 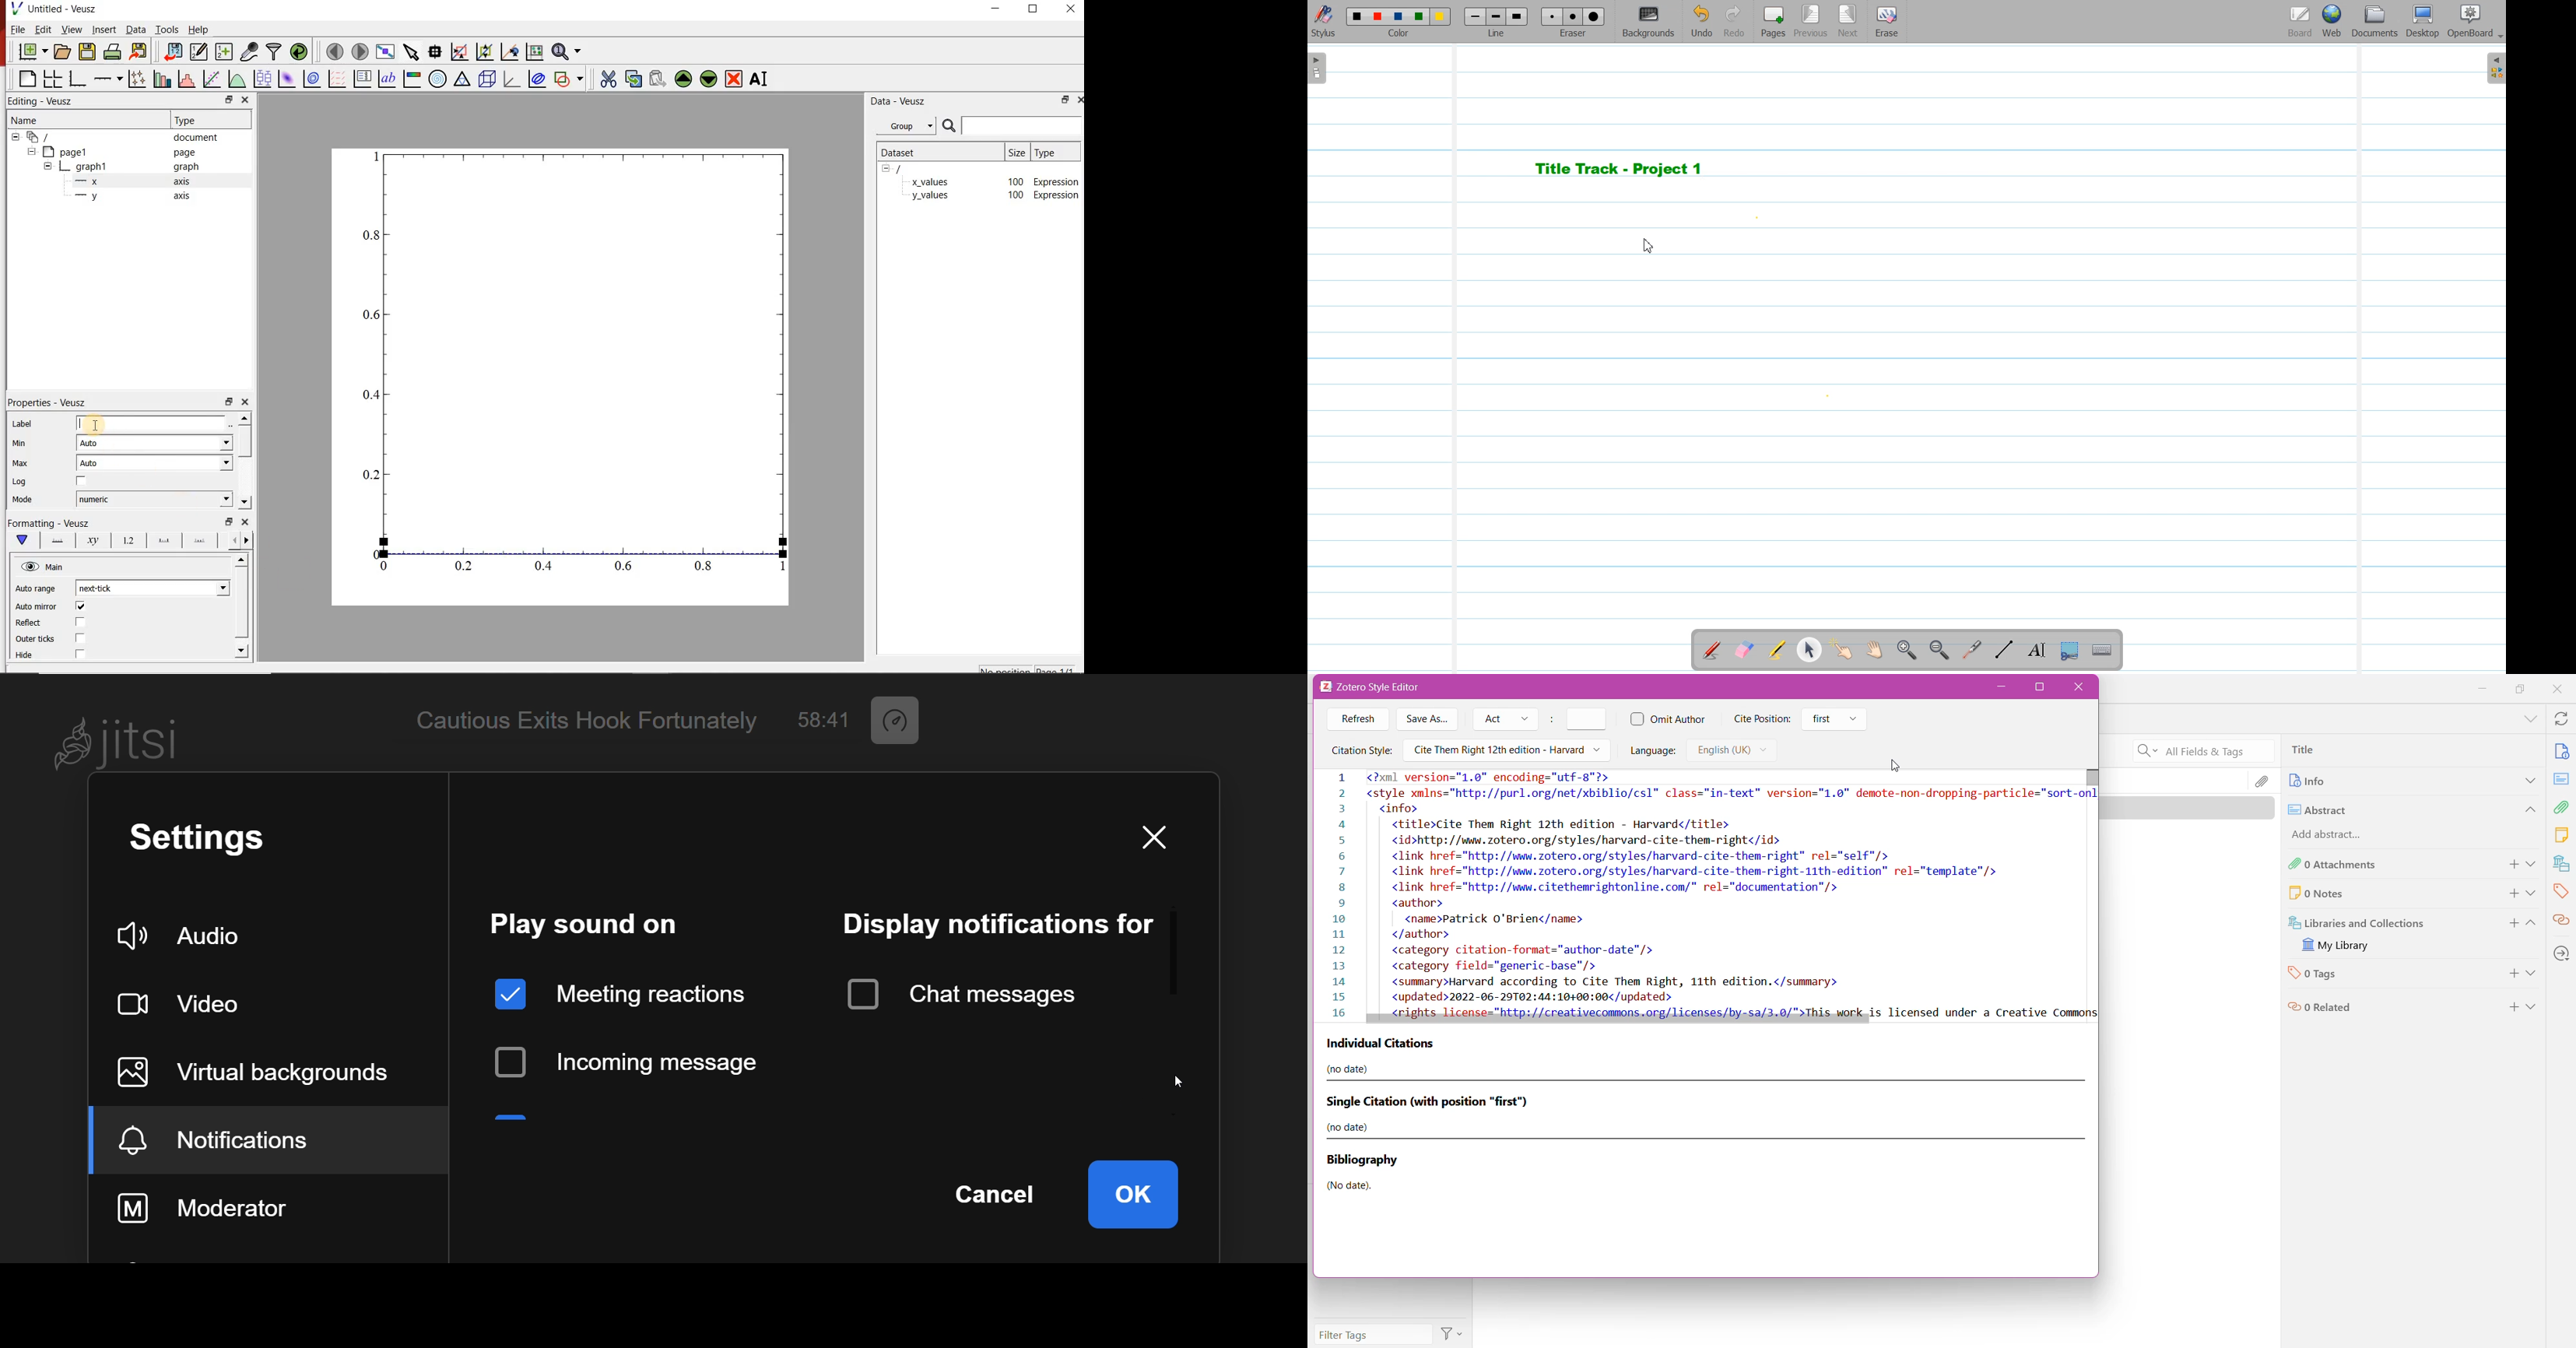 I want to click on file, so click(x=19, y=29).